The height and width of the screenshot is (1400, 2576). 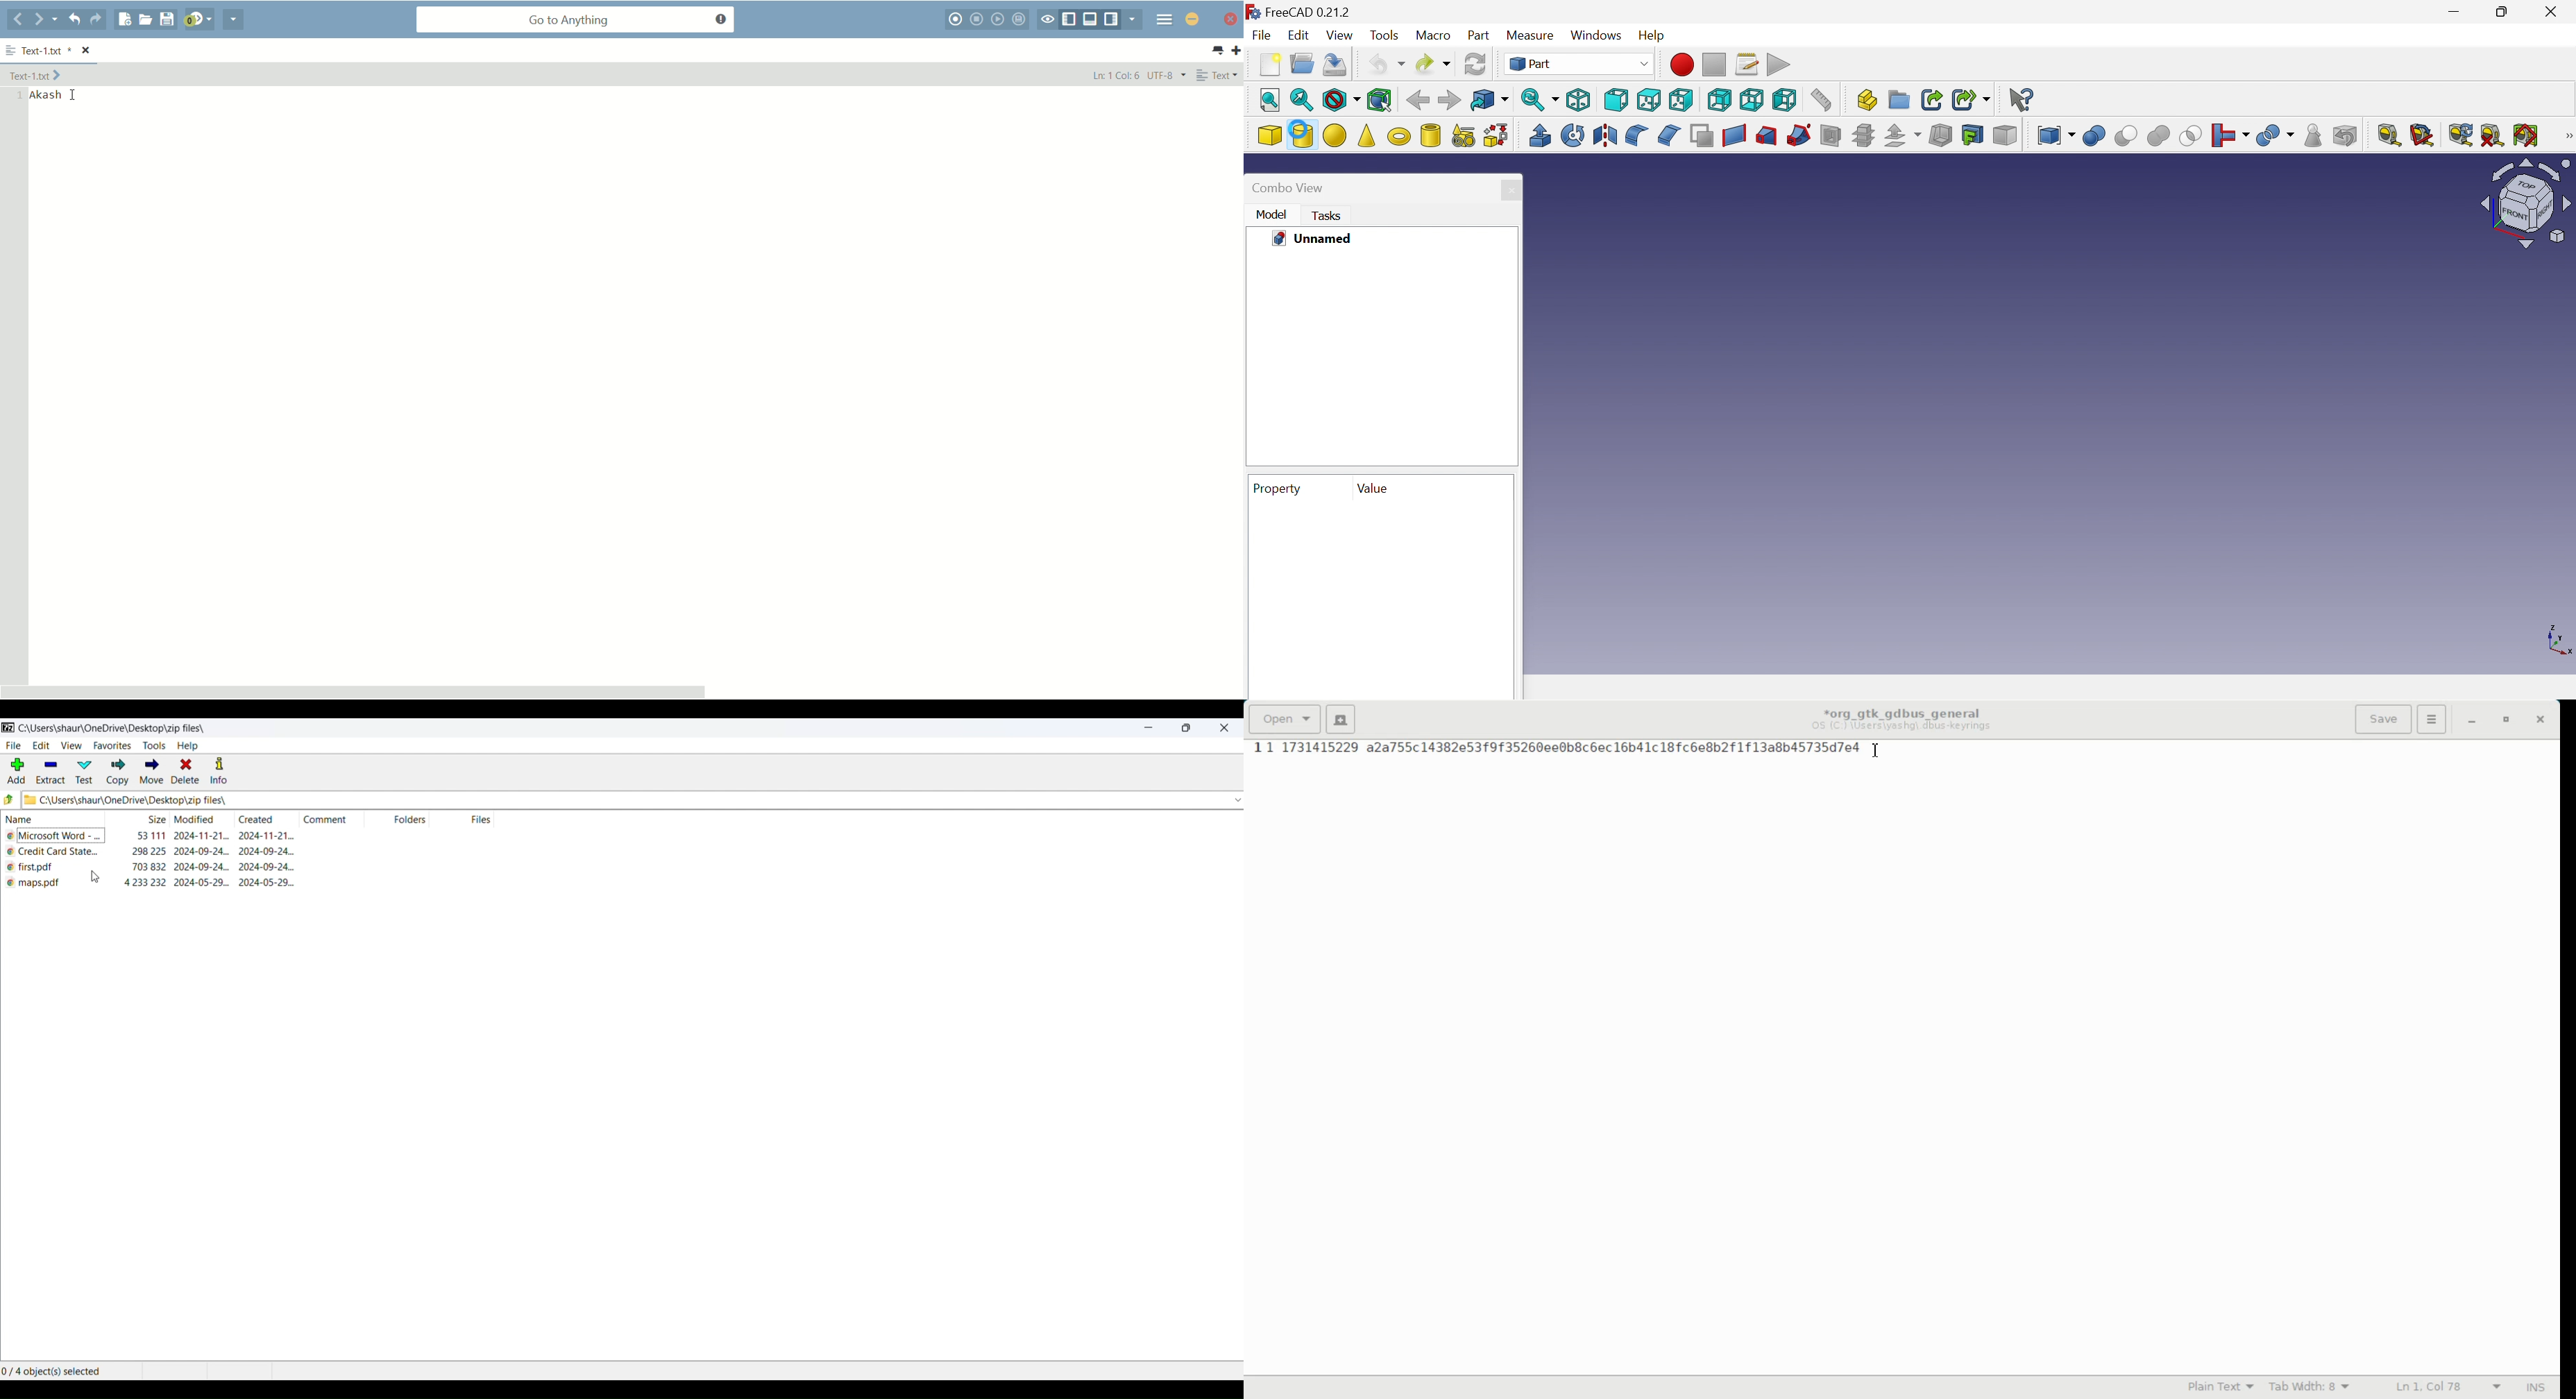 I want to click on What's this?, so click(x=2022, y=101).